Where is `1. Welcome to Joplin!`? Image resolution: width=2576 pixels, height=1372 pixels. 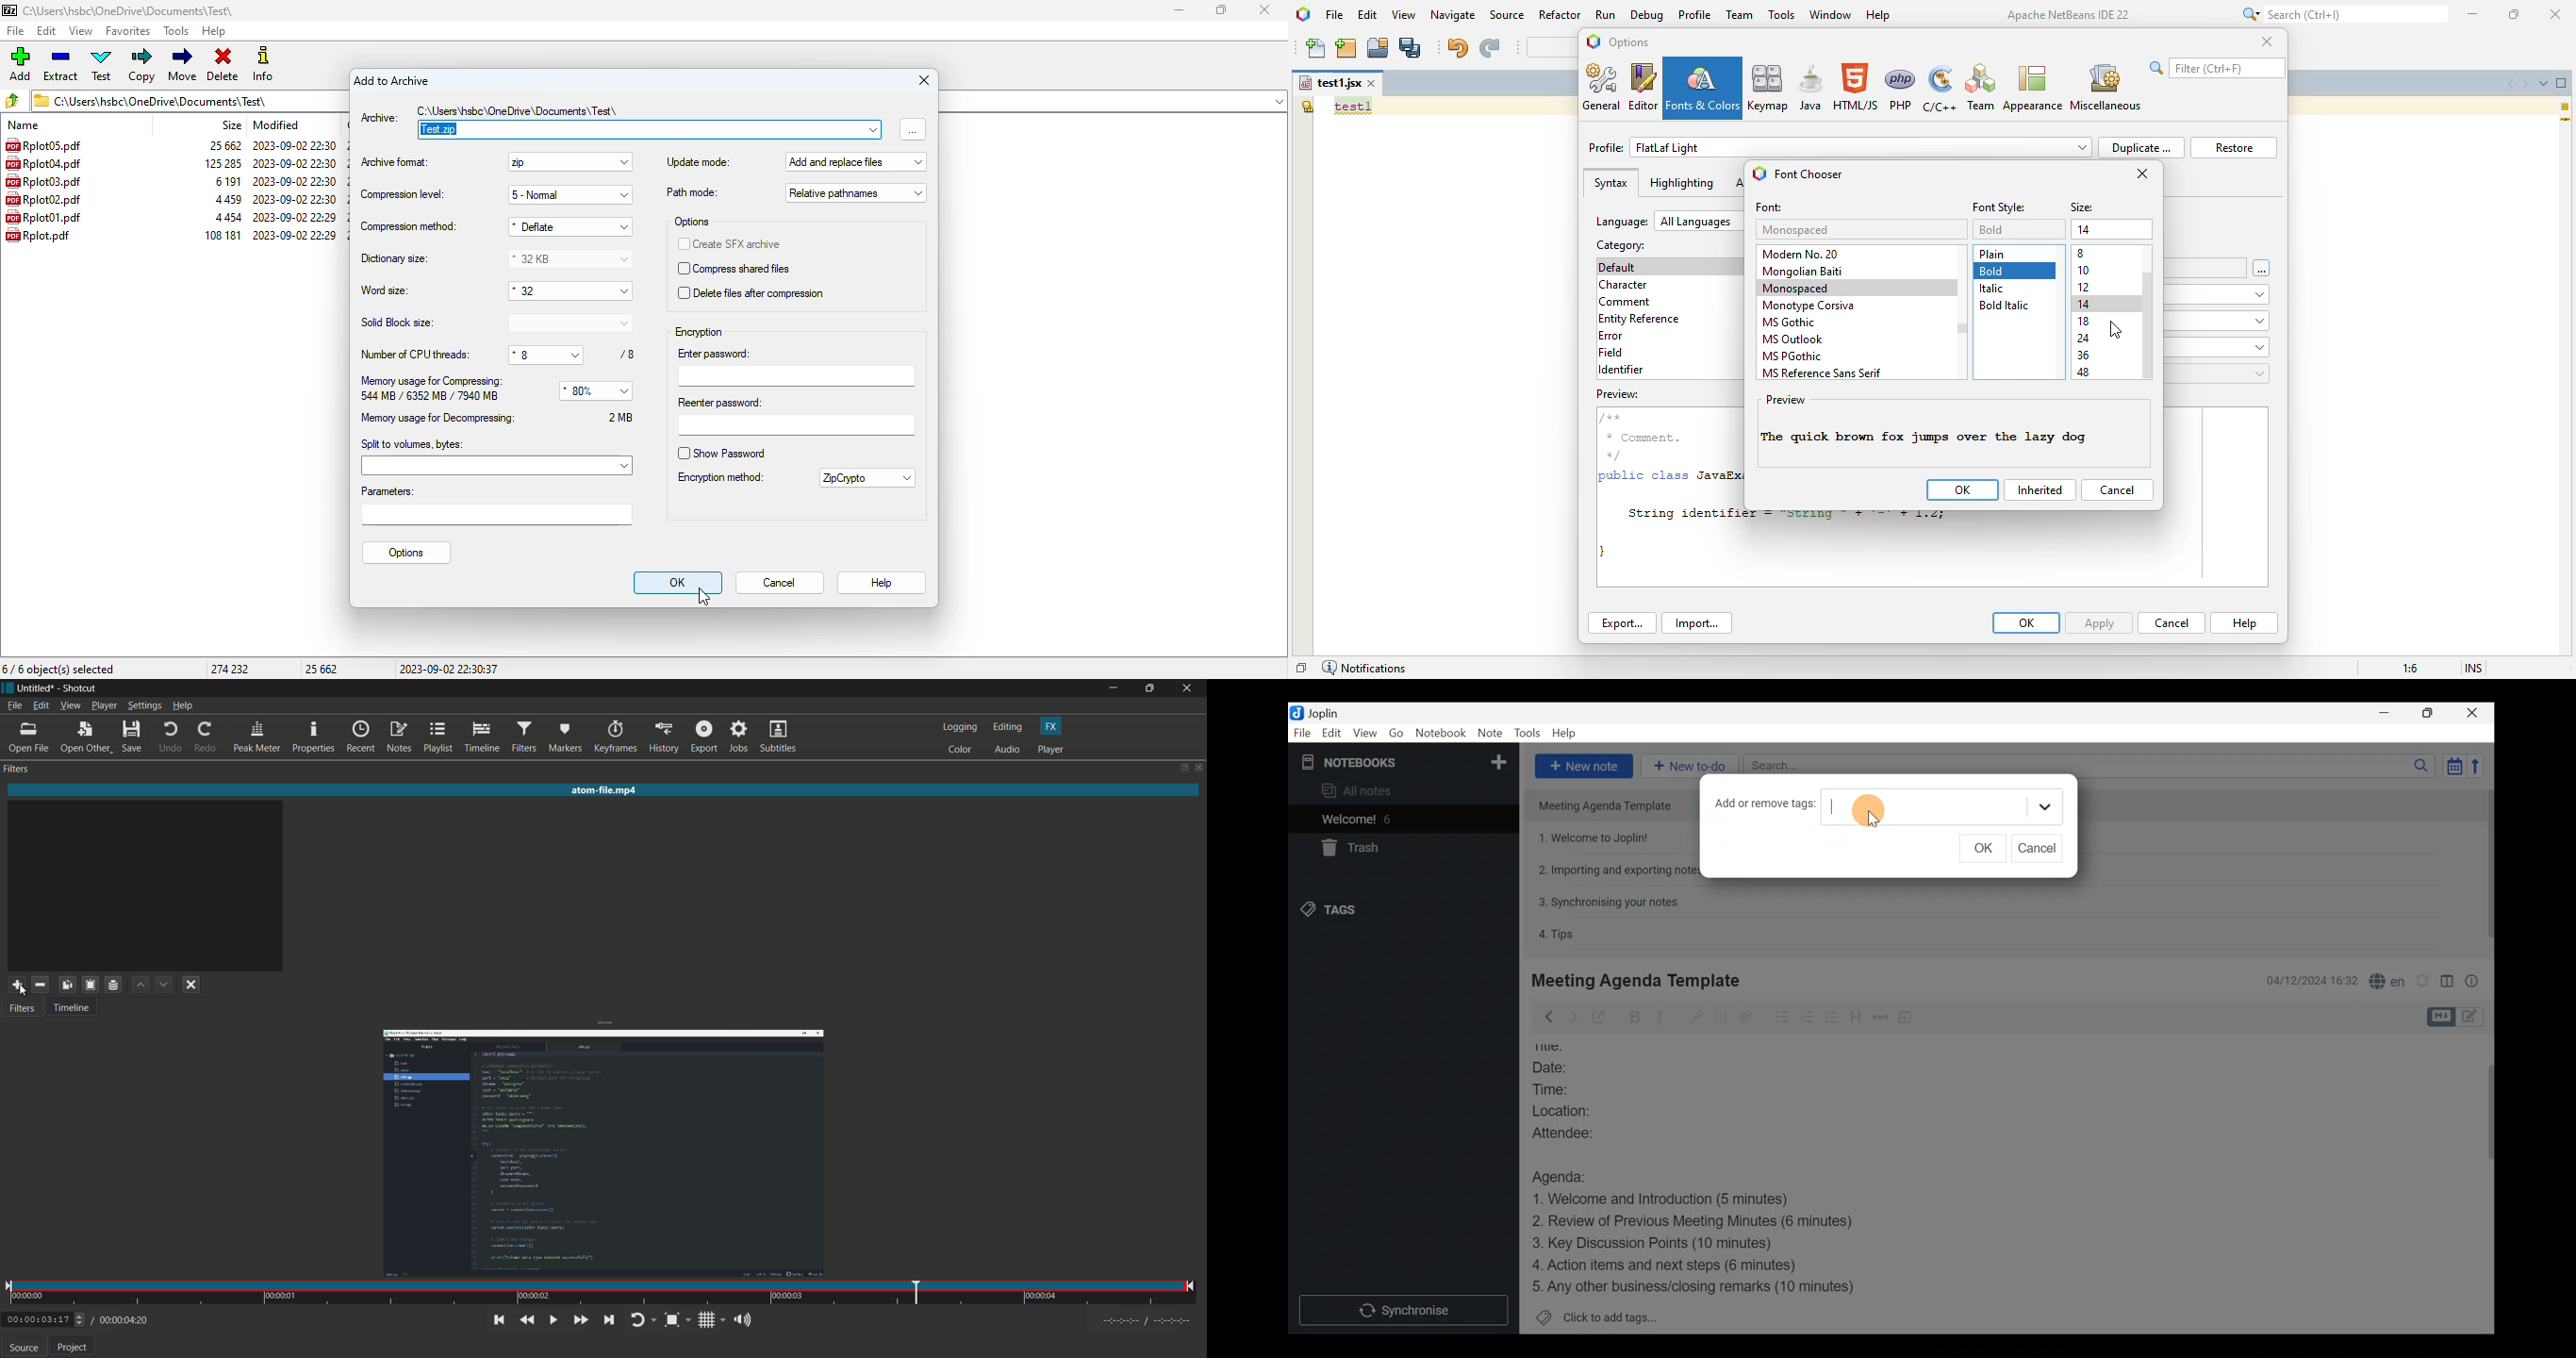
1. Welcome to Joplin! is located at coordinates (1597, 837).